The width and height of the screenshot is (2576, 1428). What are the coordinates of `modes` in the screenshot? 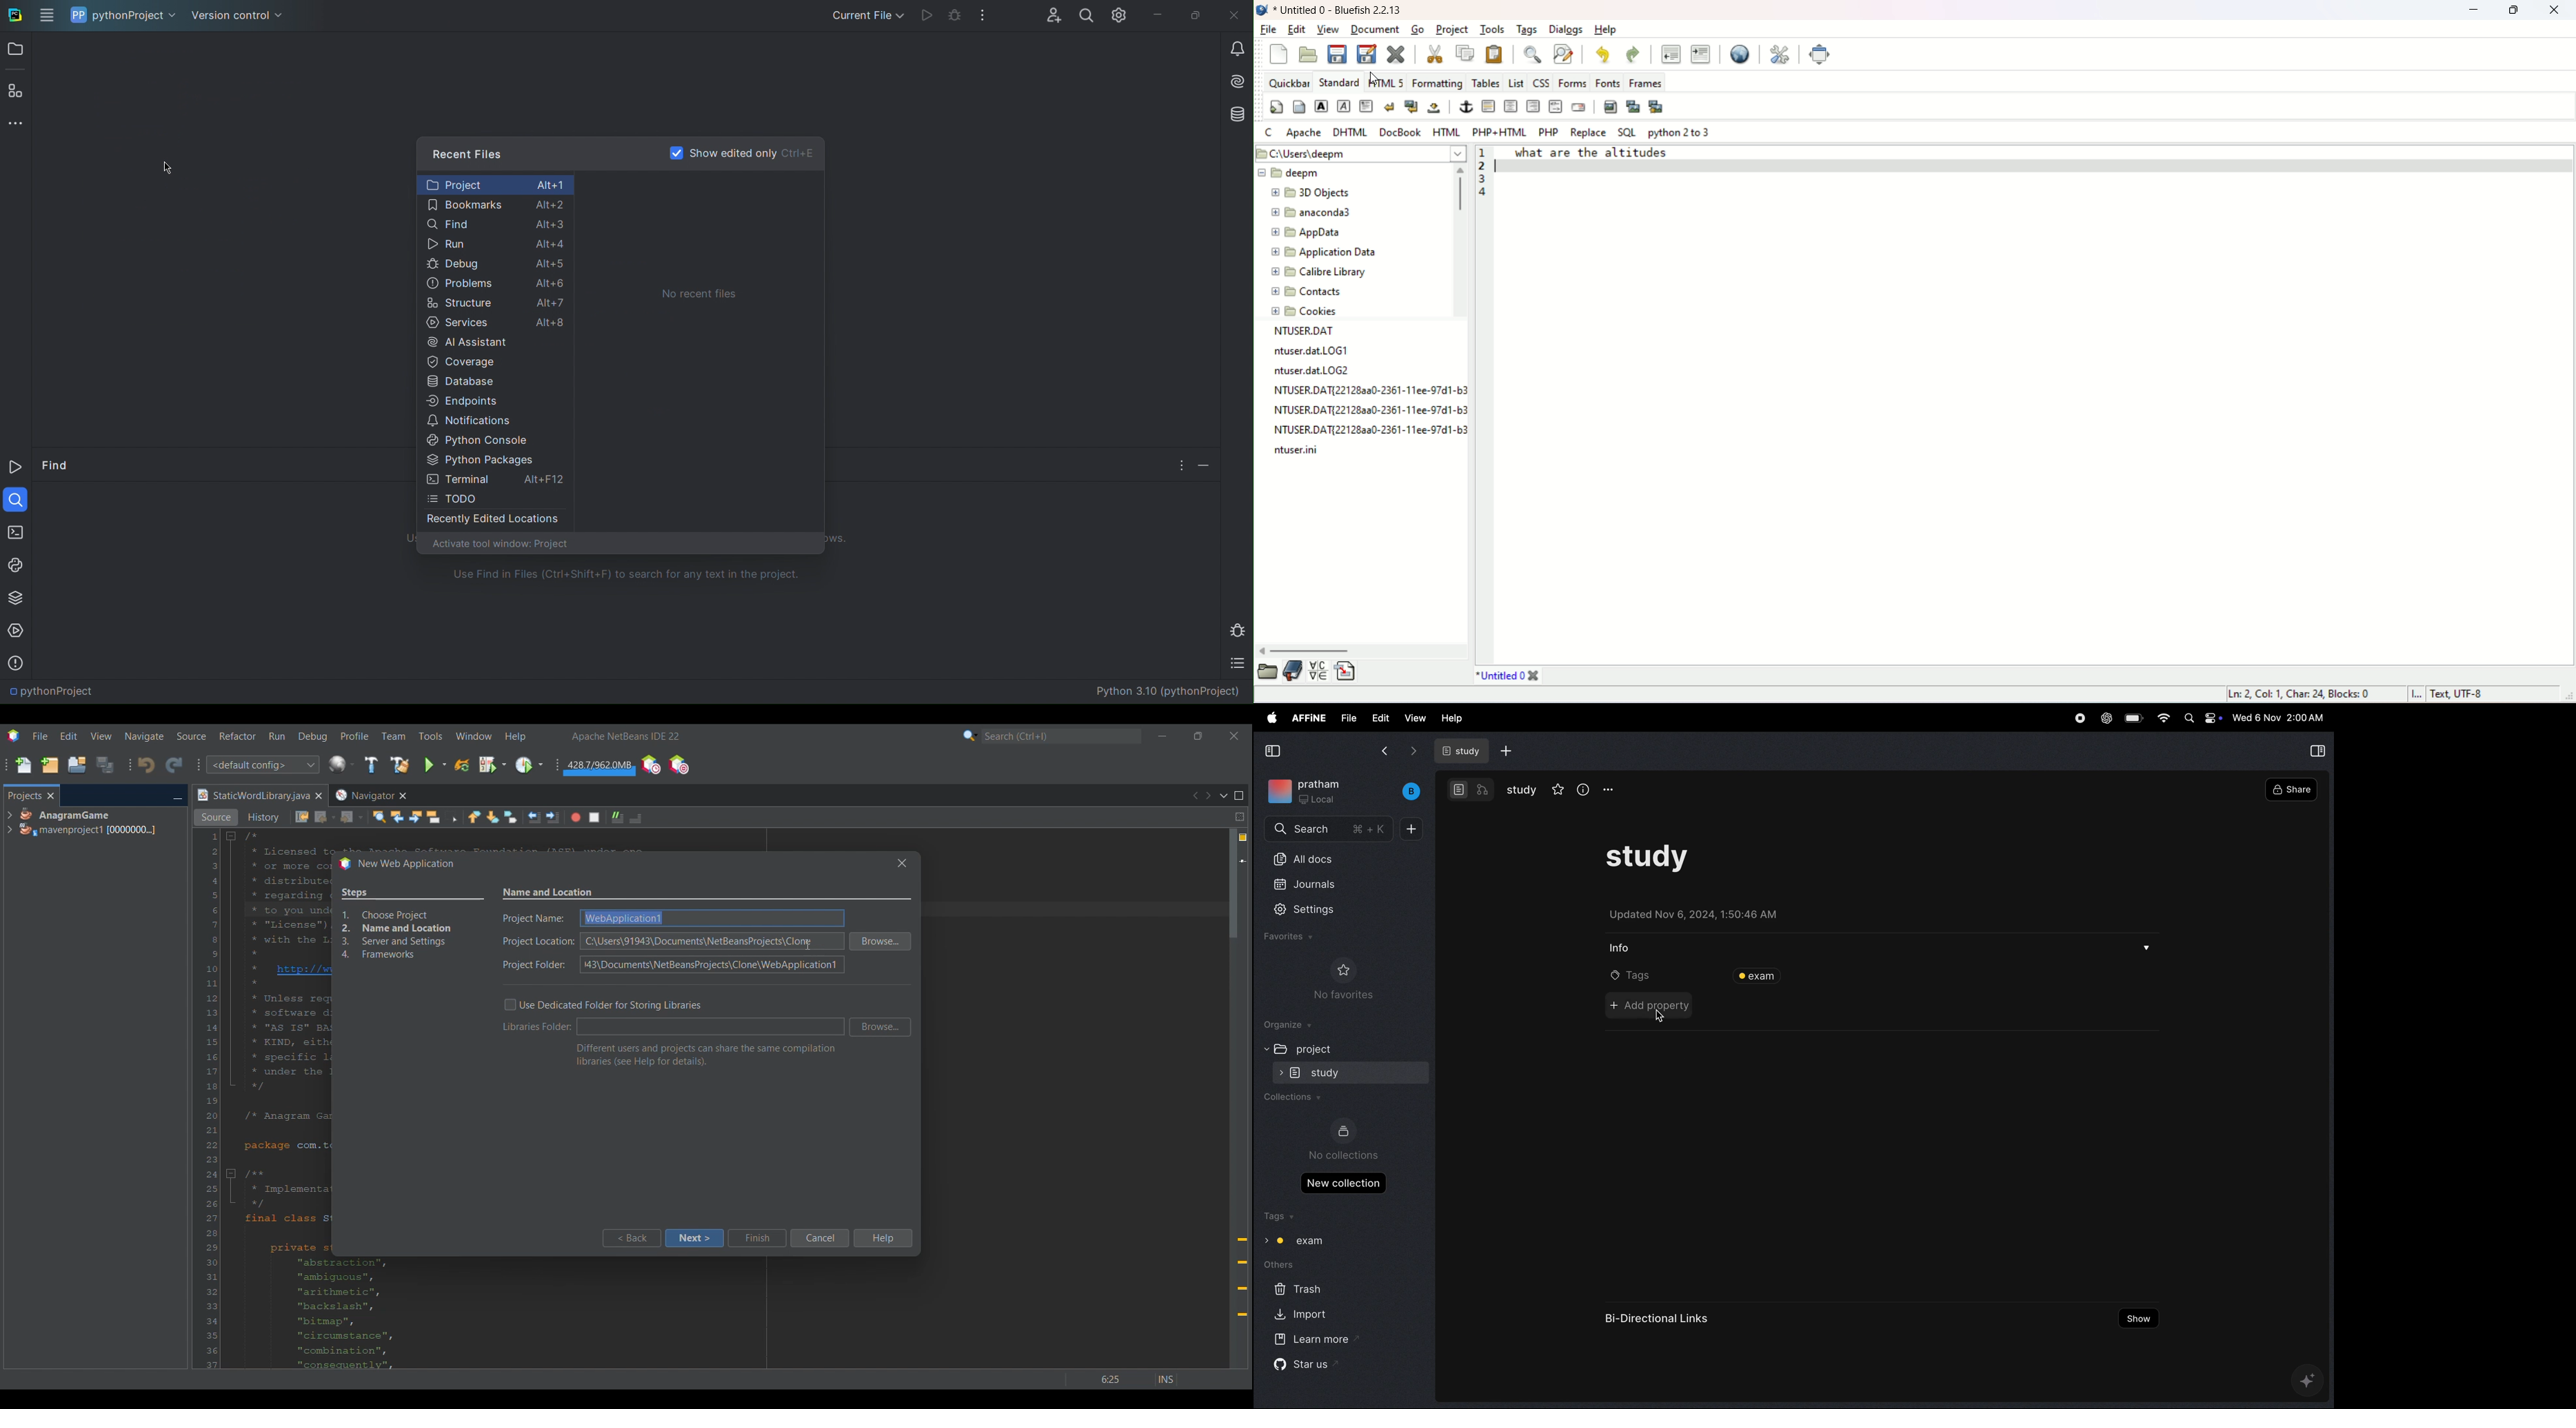 It's located at (1468, 790).